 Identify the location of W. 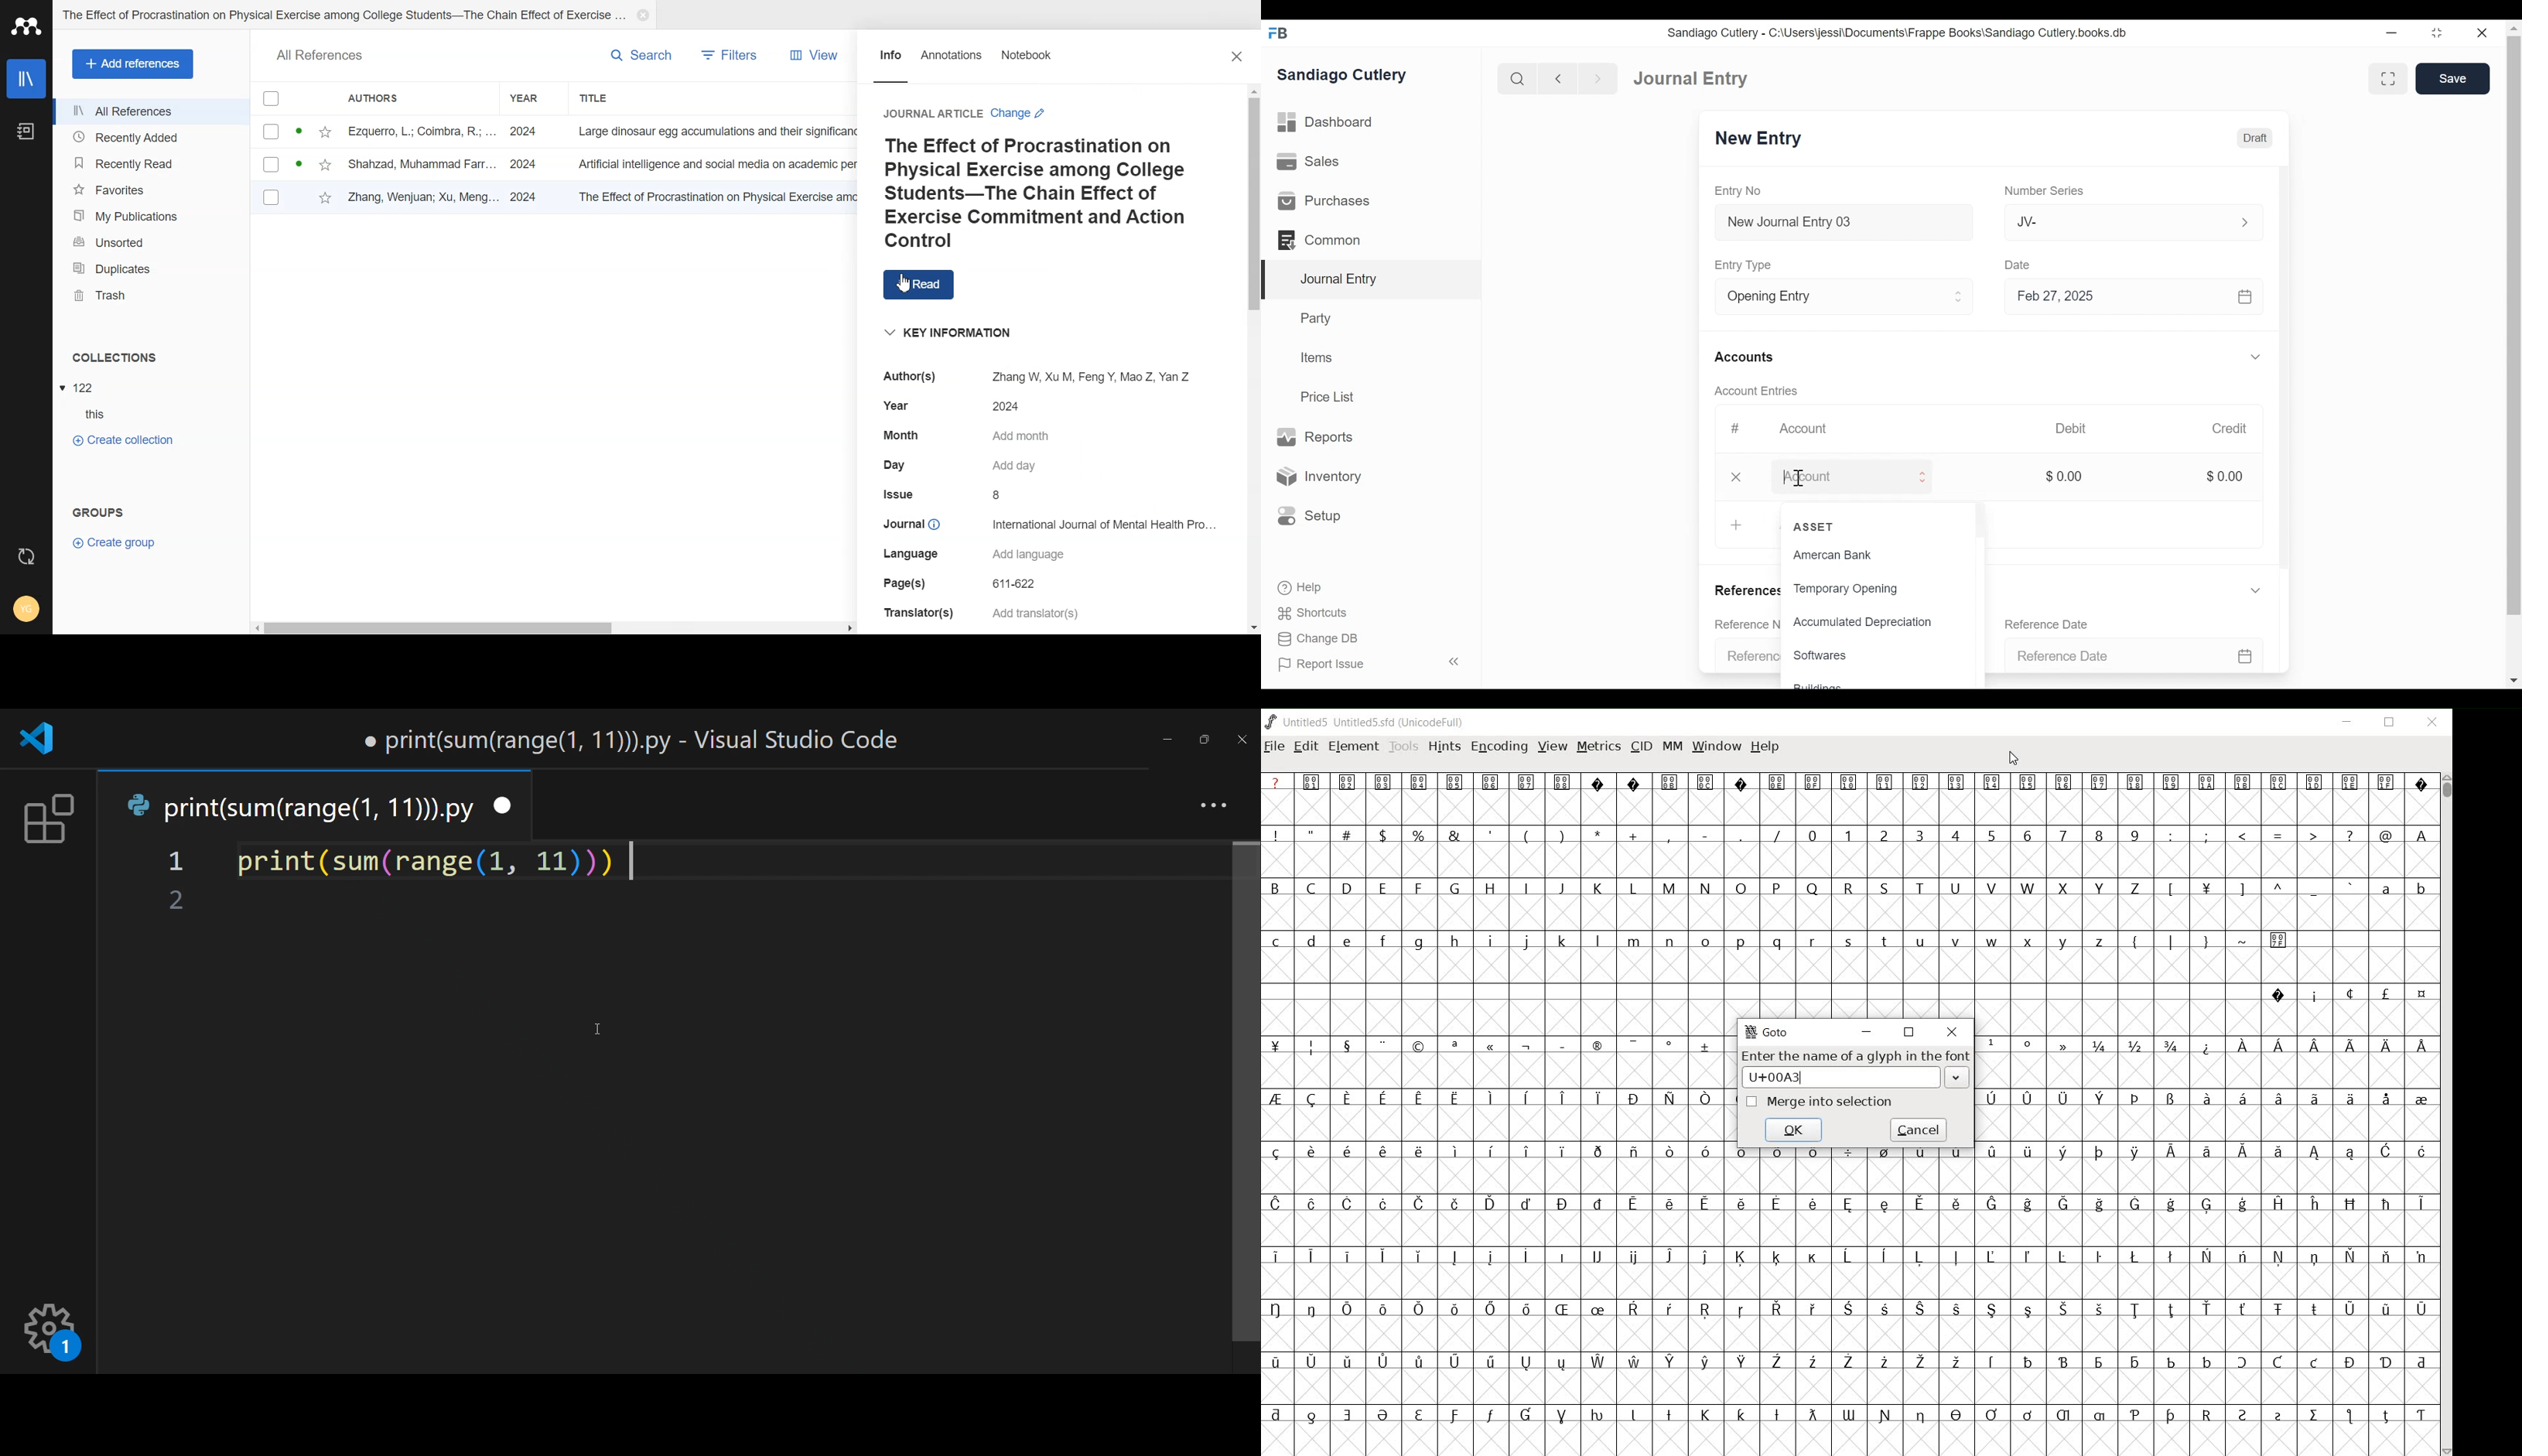
(2028, 886).